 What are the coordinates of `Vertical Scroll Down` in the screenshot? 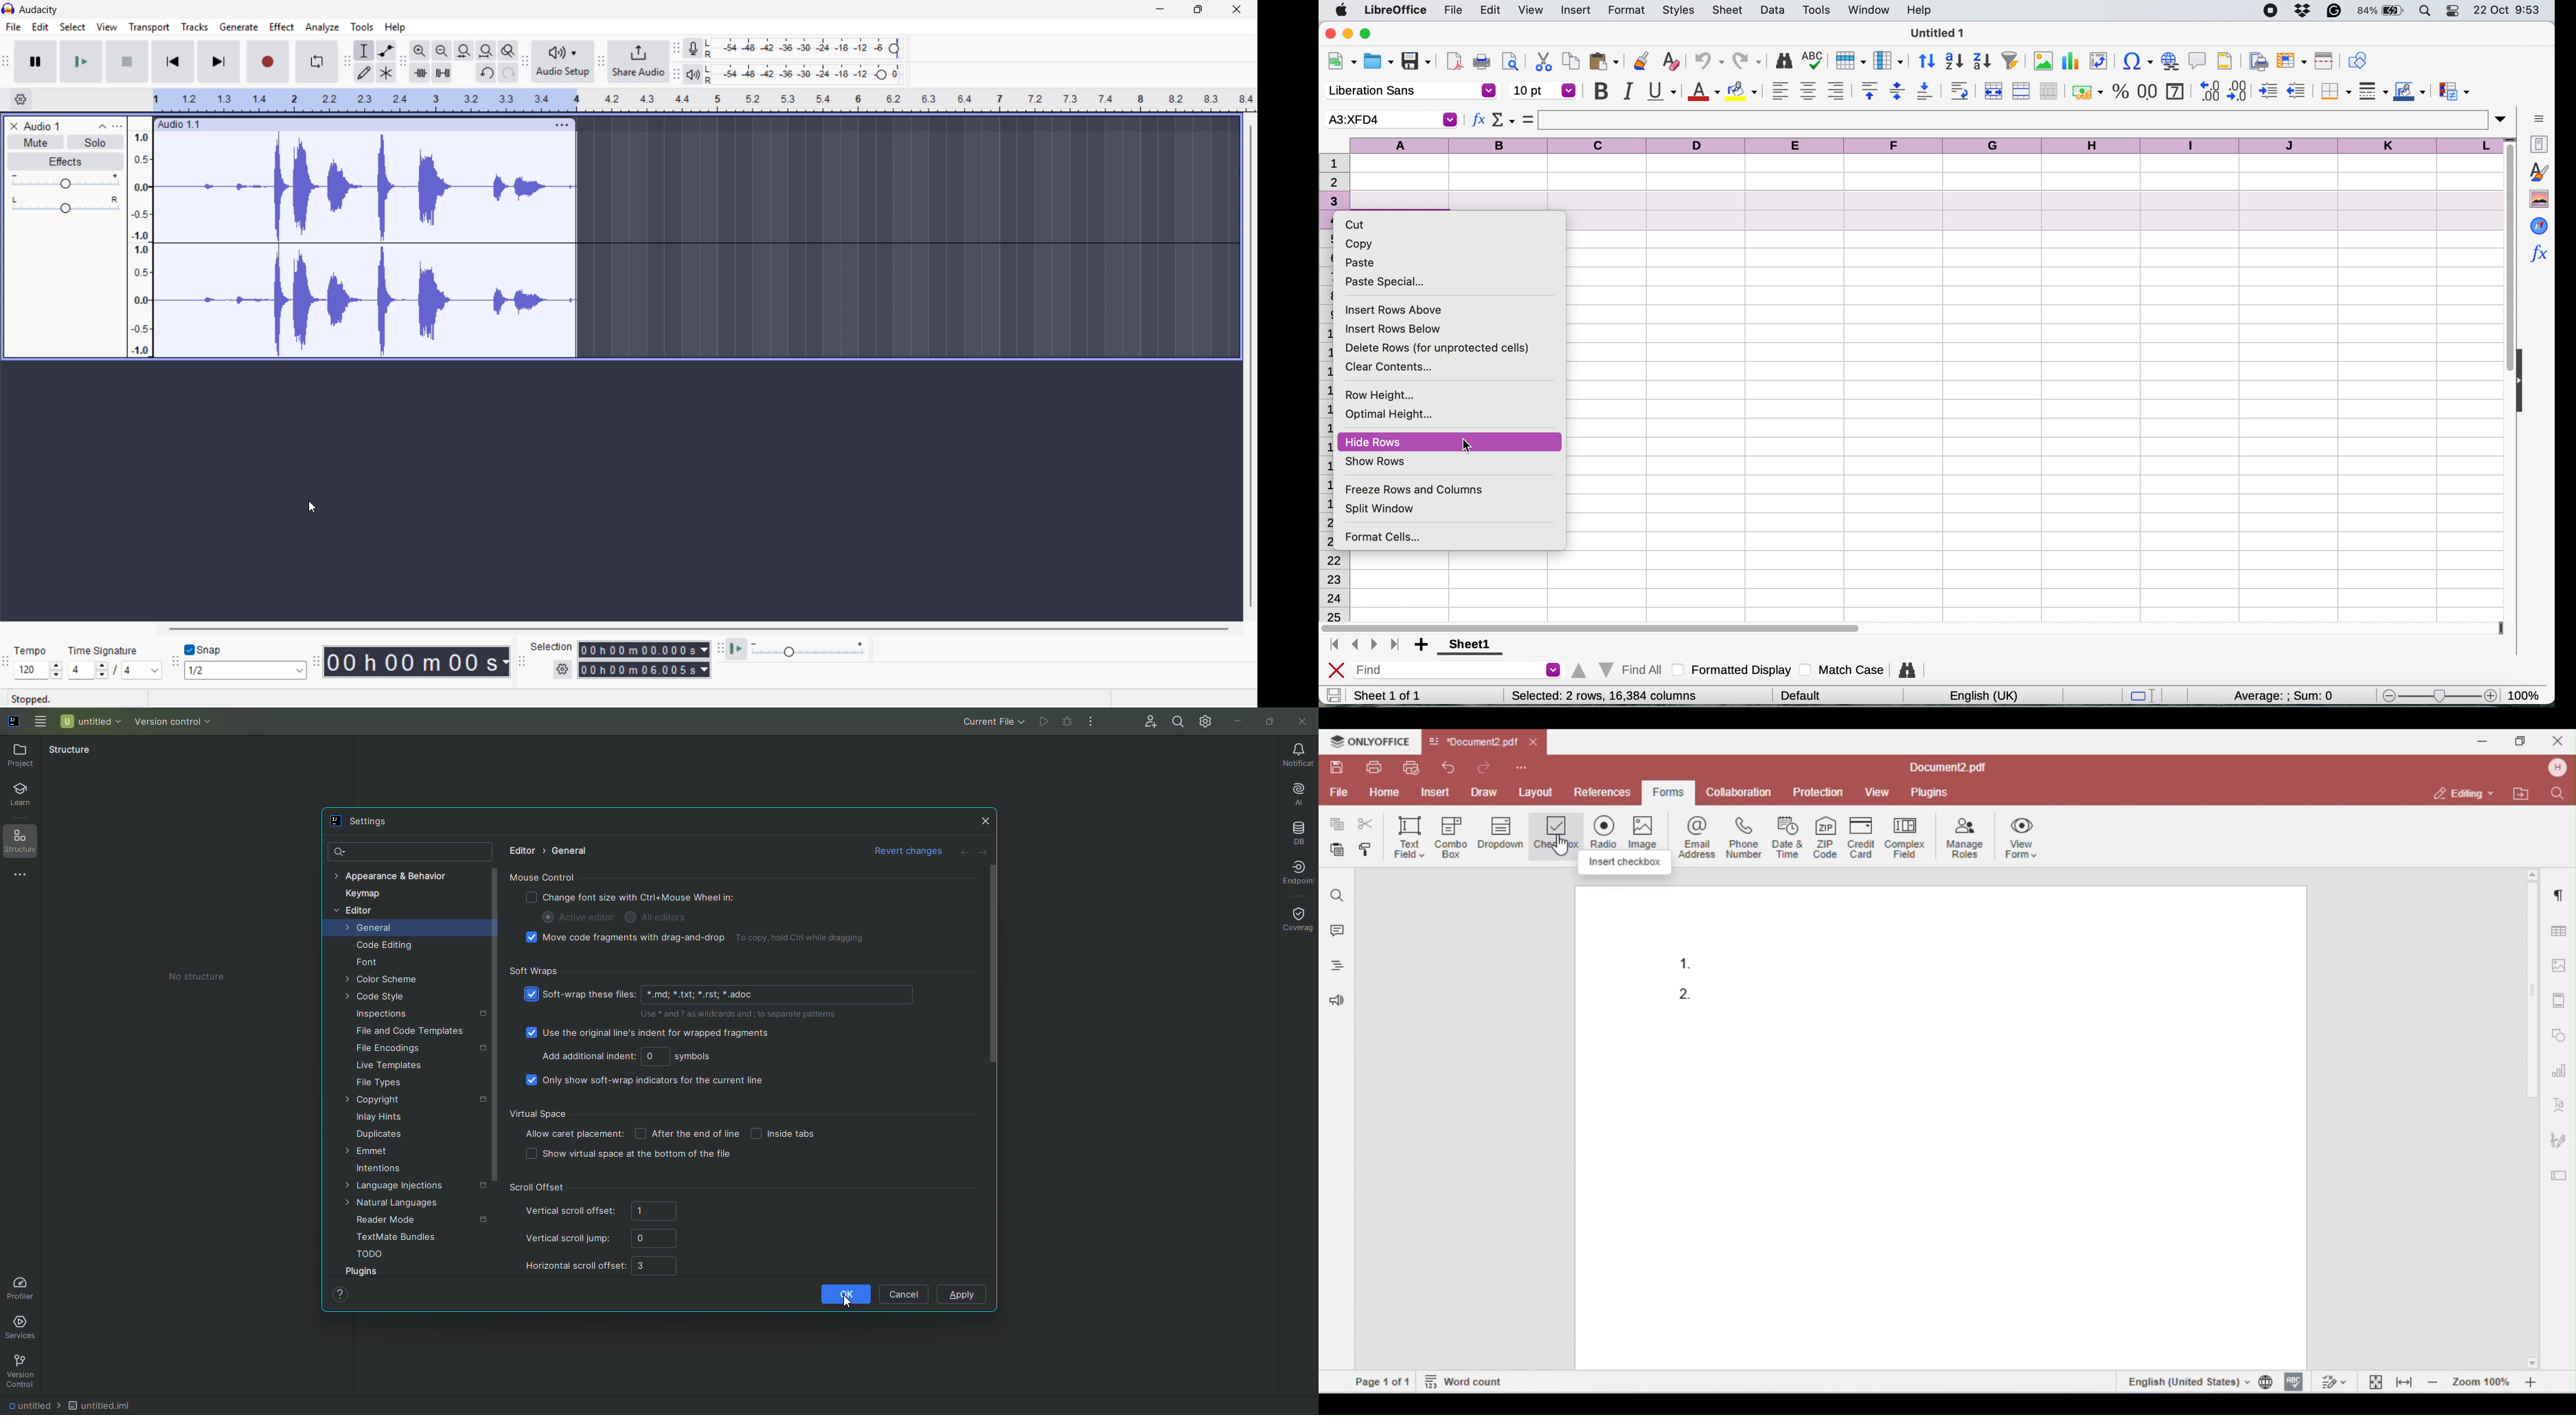 It's located at (993, 966).